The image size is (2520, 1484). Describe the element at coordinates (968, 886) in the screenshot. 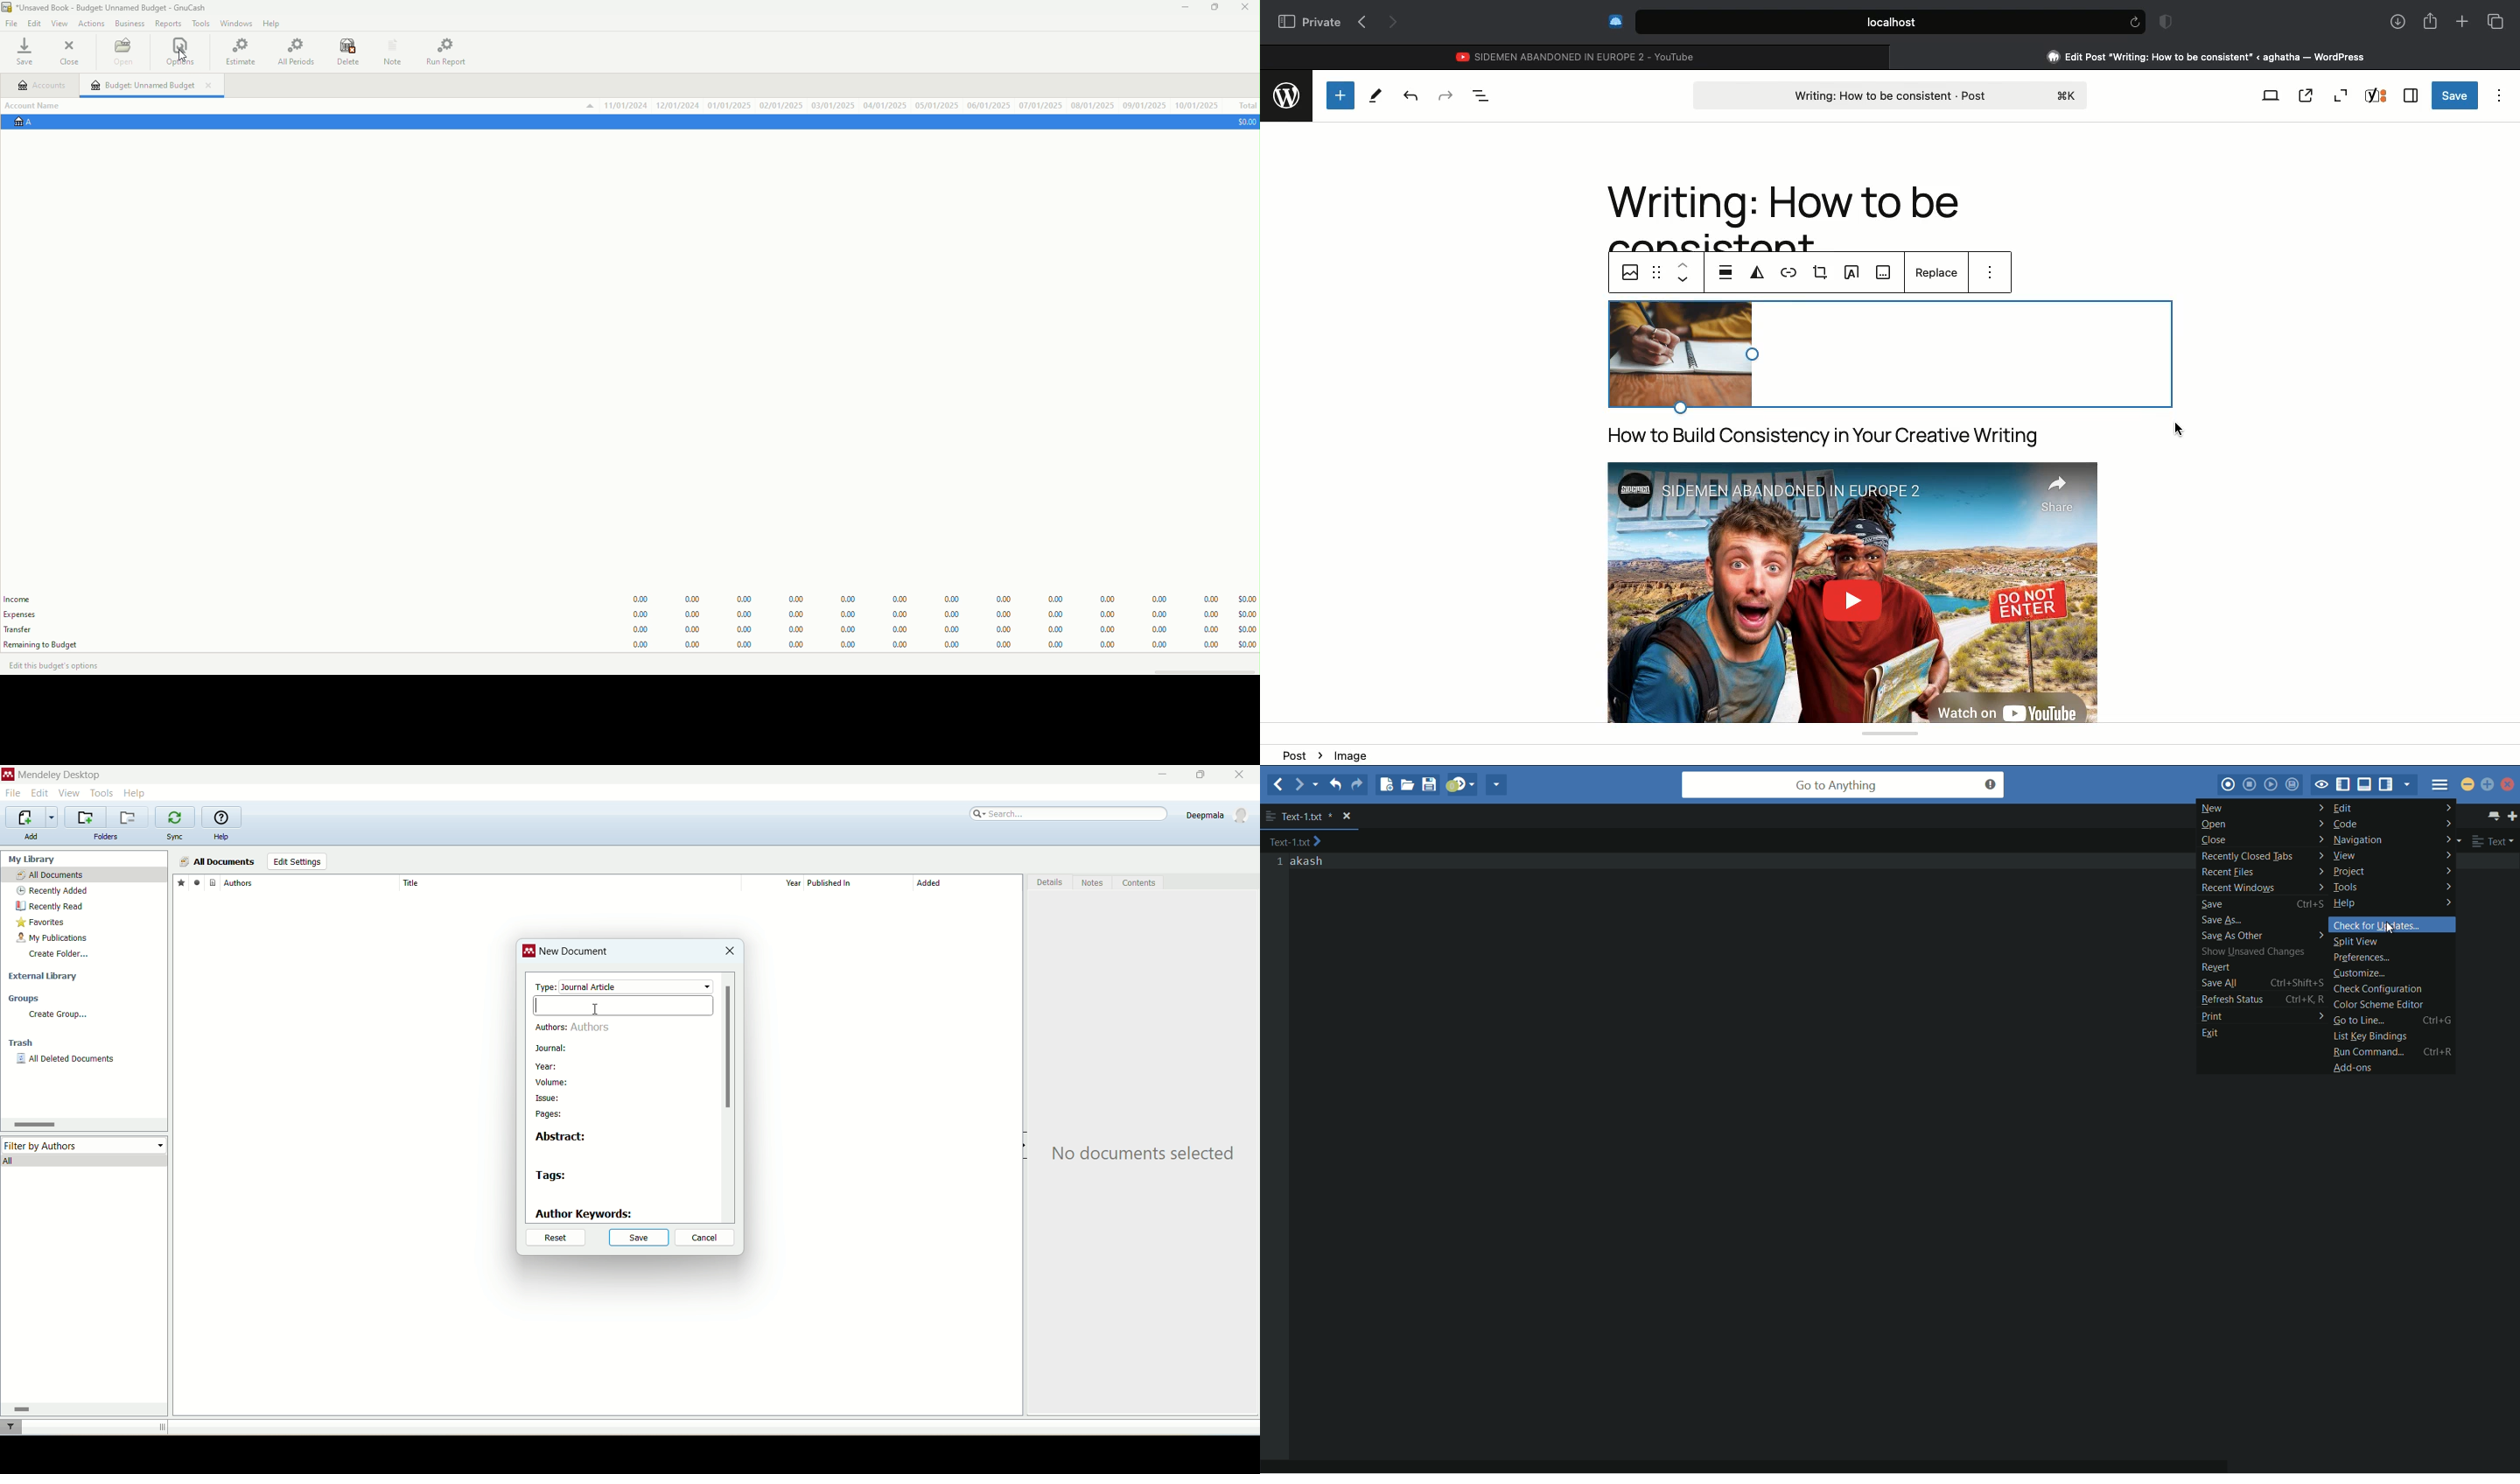

I see `added` at that location.